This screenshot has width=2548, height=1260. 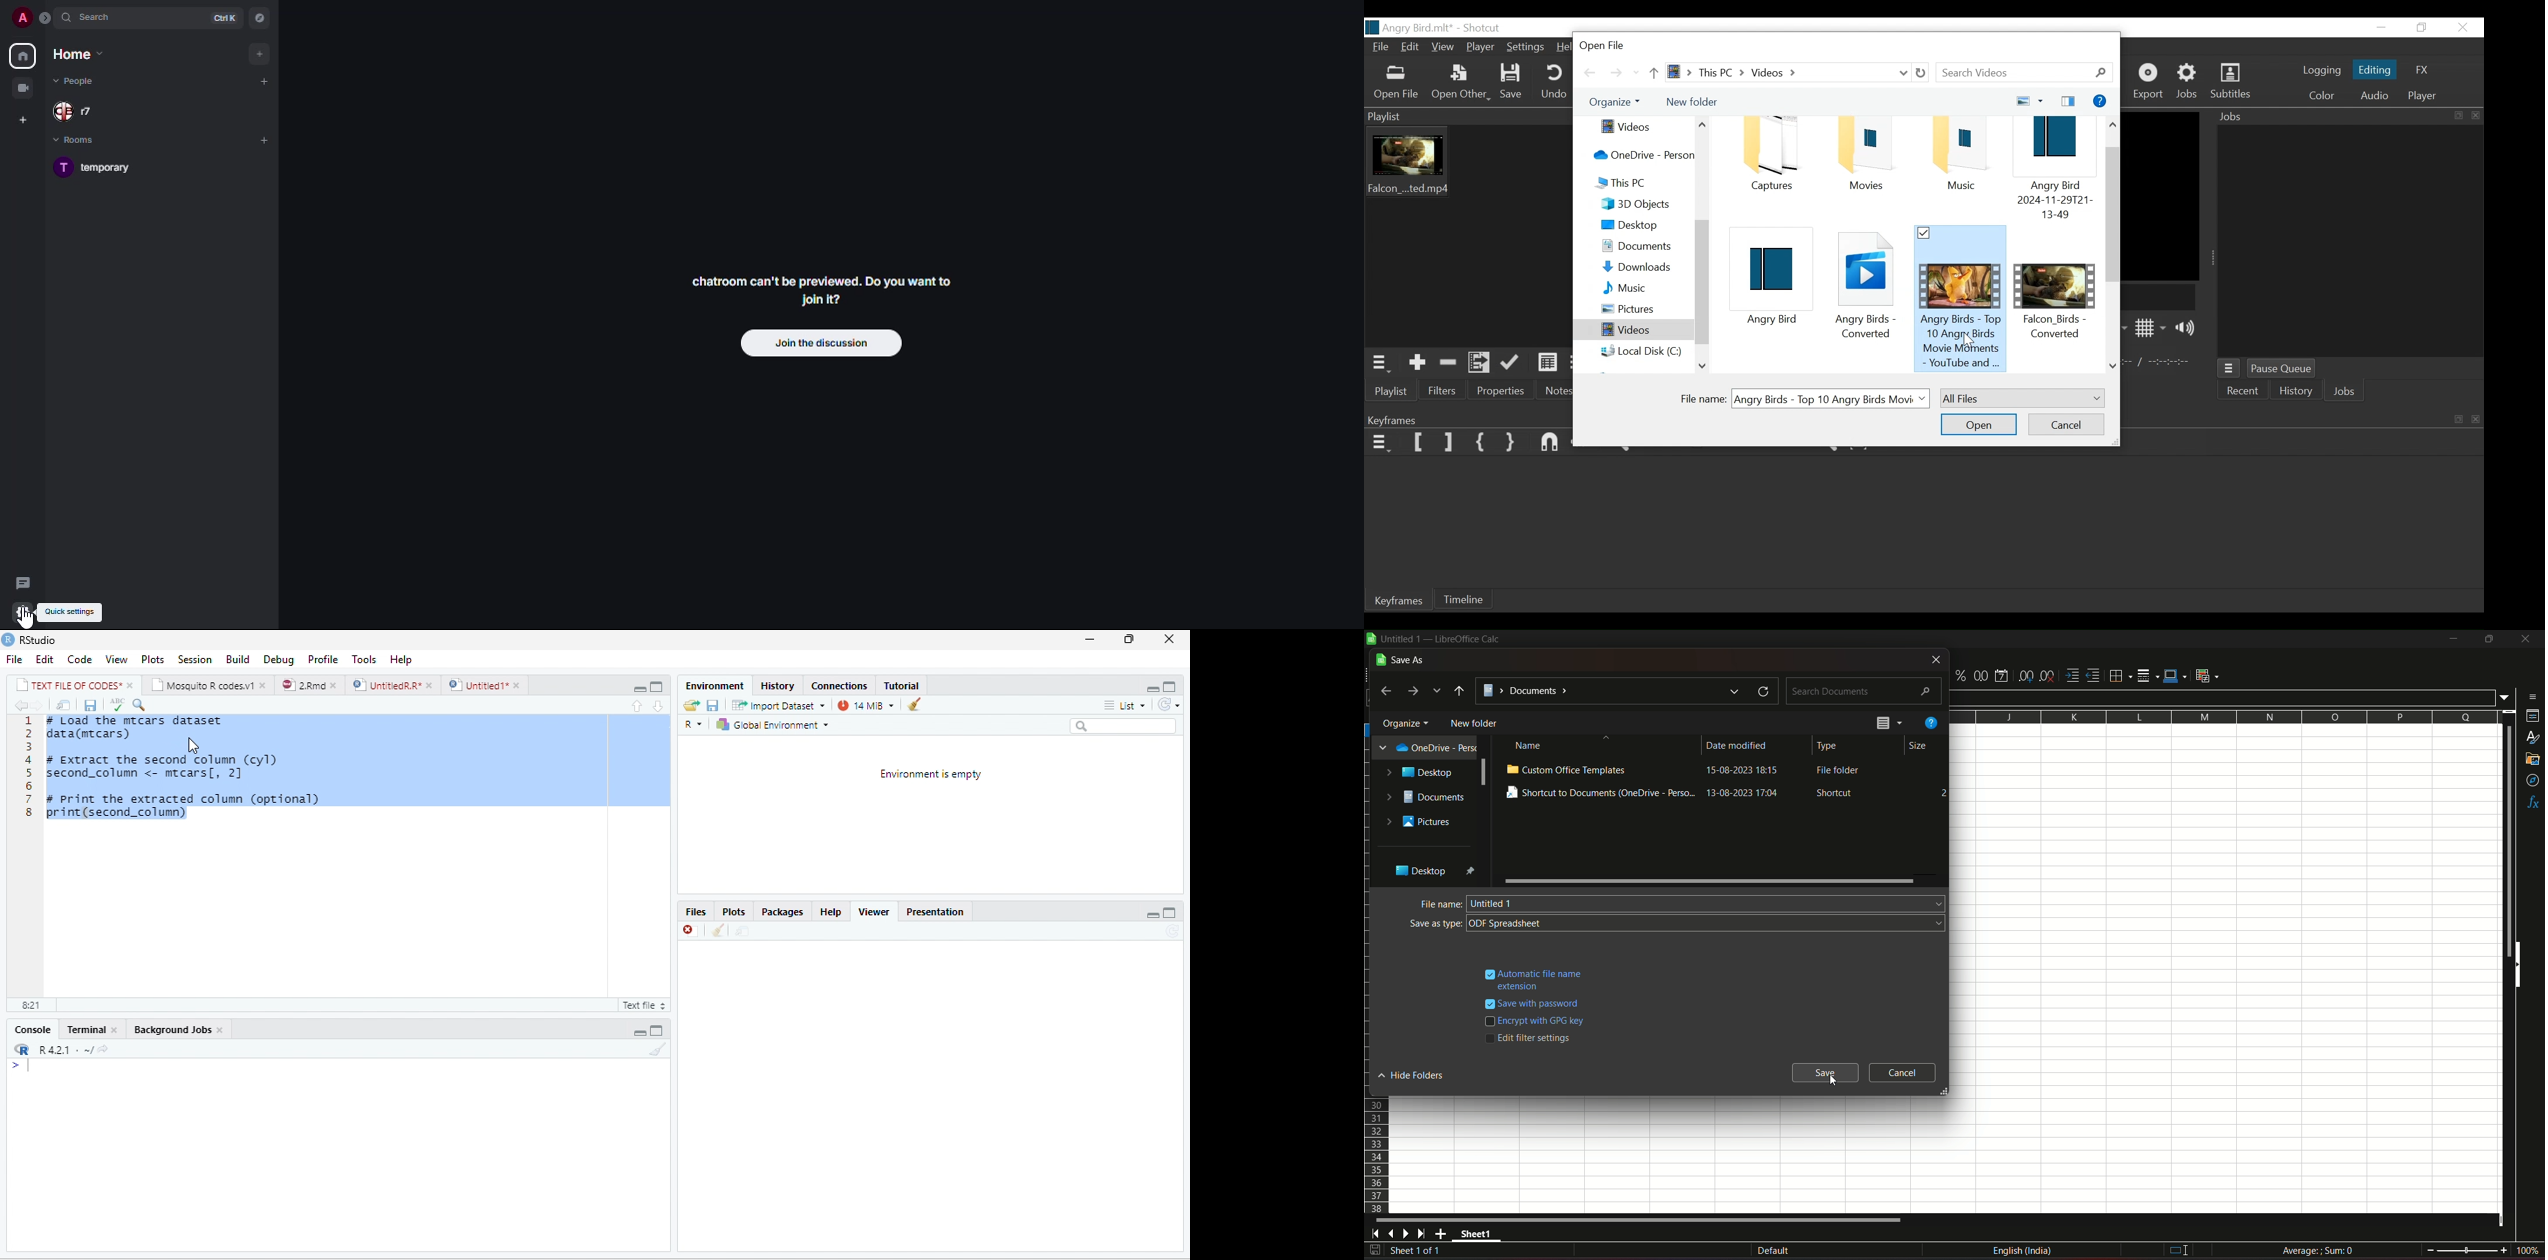 I want to click on In point, so click(x=2158, y=363).